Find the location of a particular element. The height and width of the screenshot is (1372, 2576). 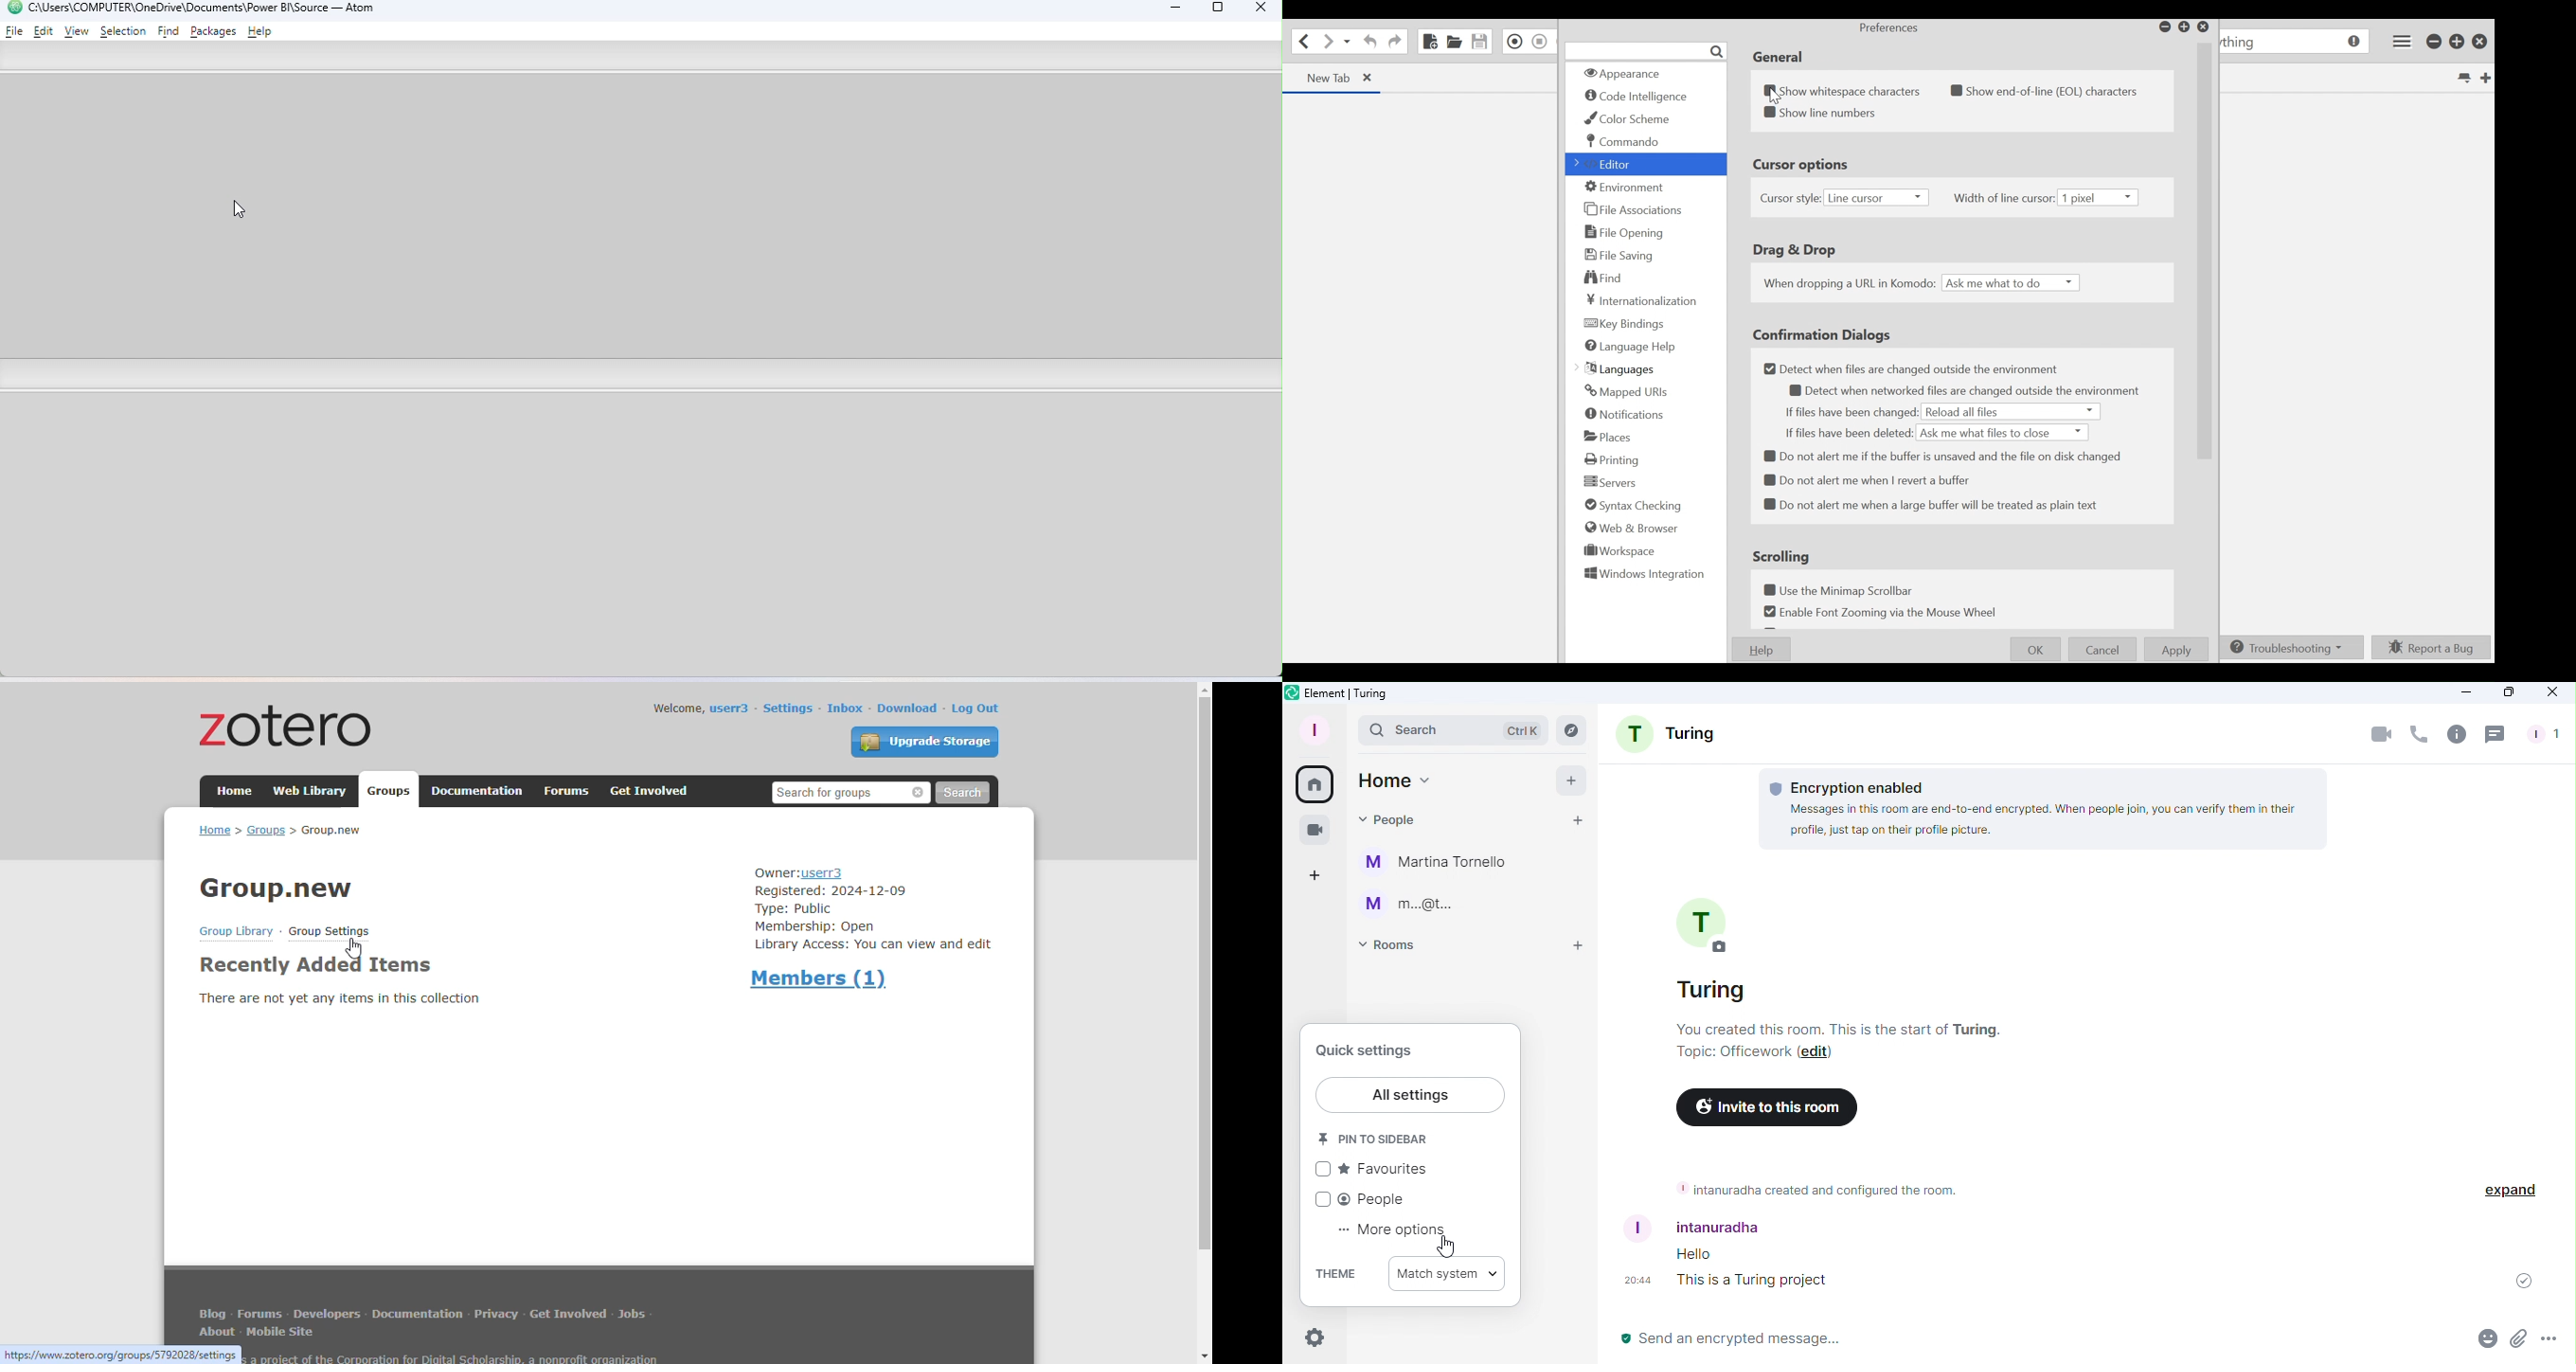

People is located at coordinates (1368, 1195).